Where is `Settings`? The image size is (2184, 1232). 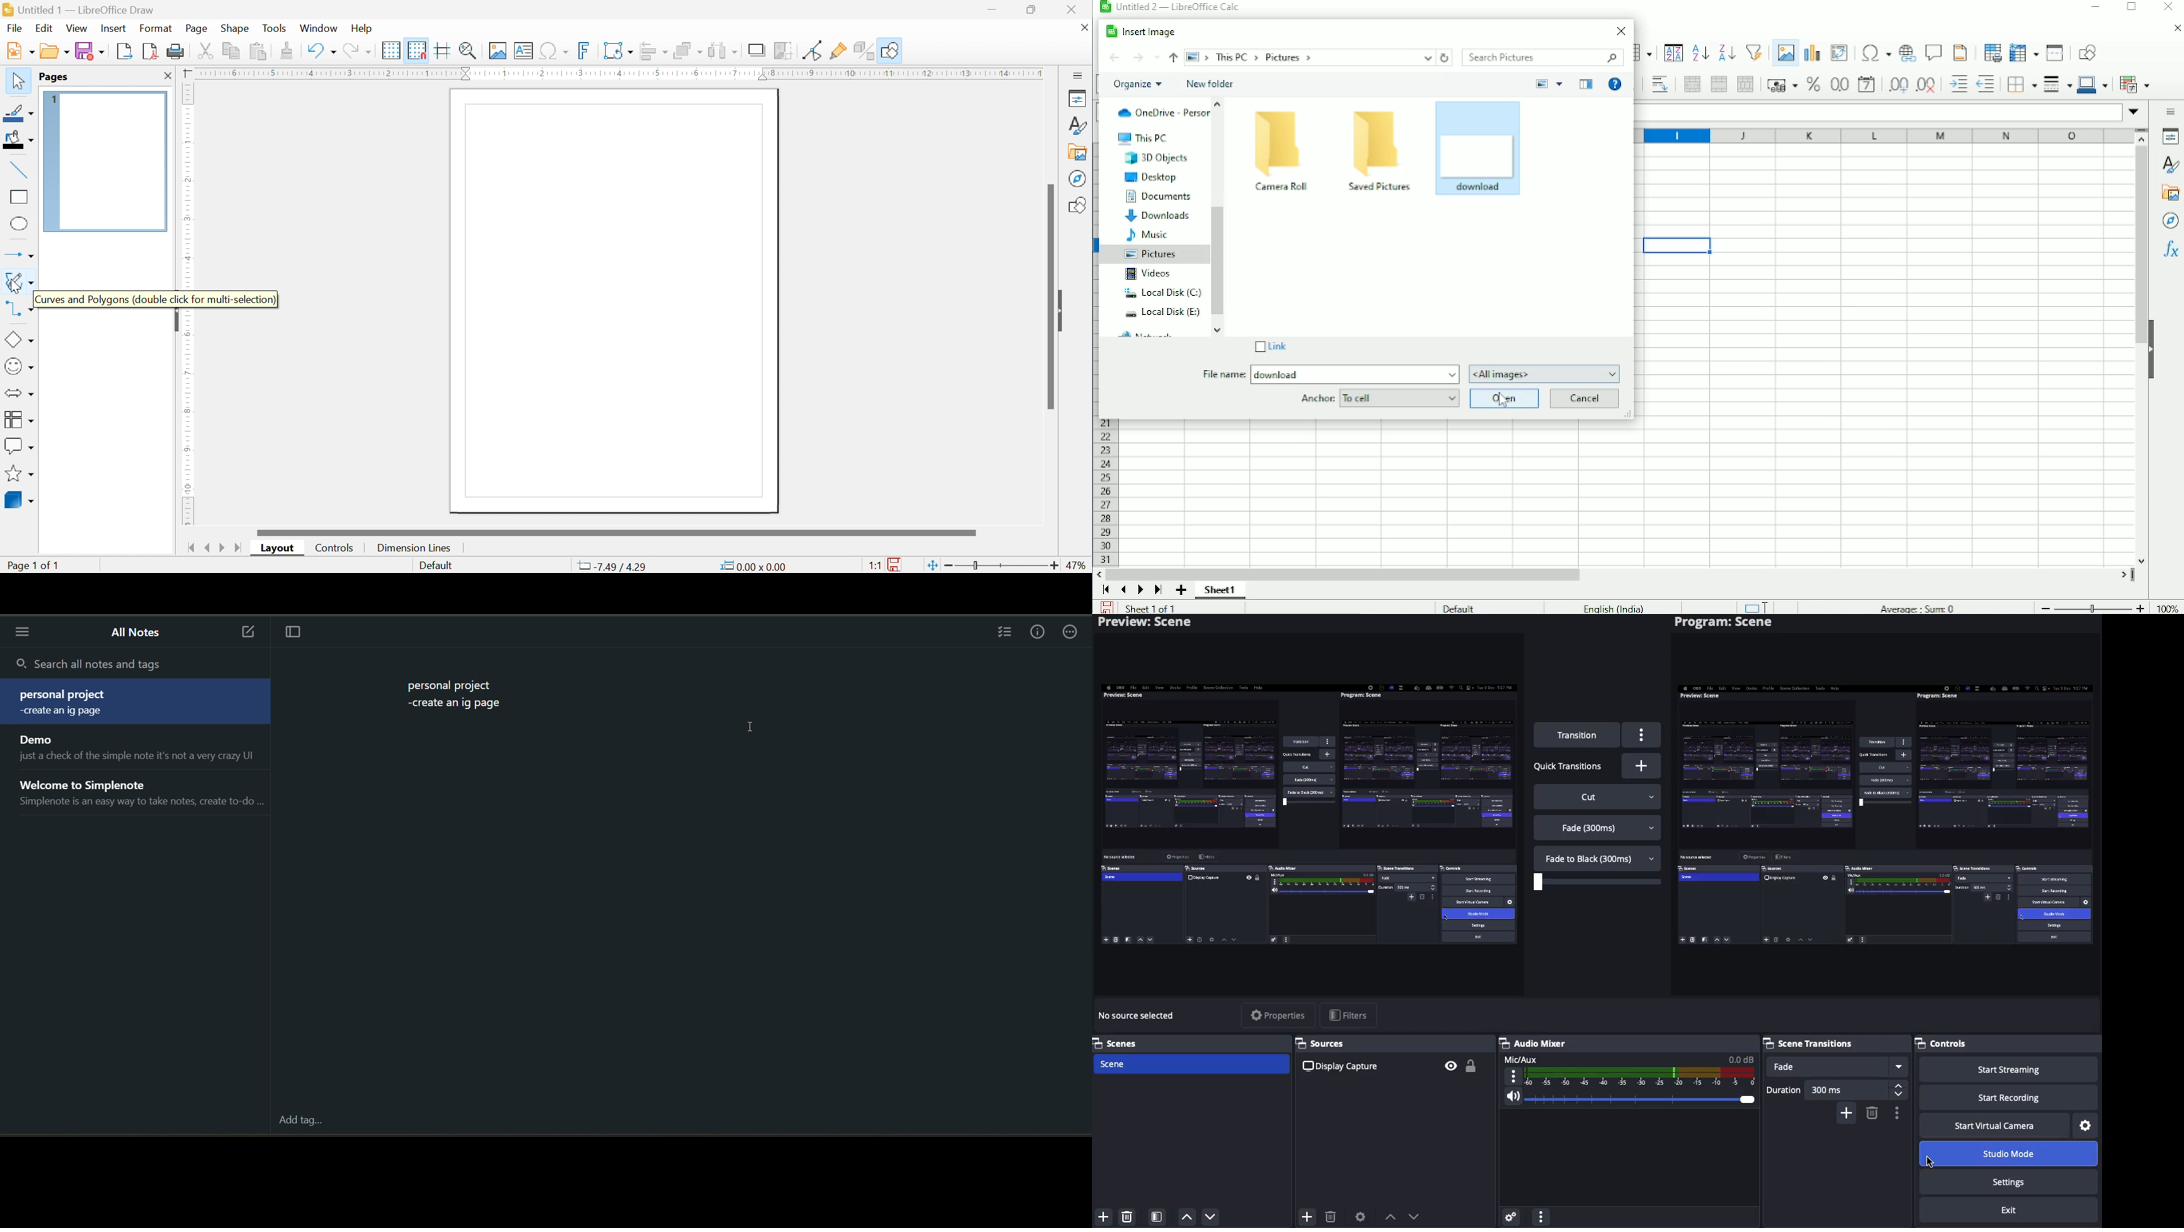 Settings is located at coordinates (2011, 1181).